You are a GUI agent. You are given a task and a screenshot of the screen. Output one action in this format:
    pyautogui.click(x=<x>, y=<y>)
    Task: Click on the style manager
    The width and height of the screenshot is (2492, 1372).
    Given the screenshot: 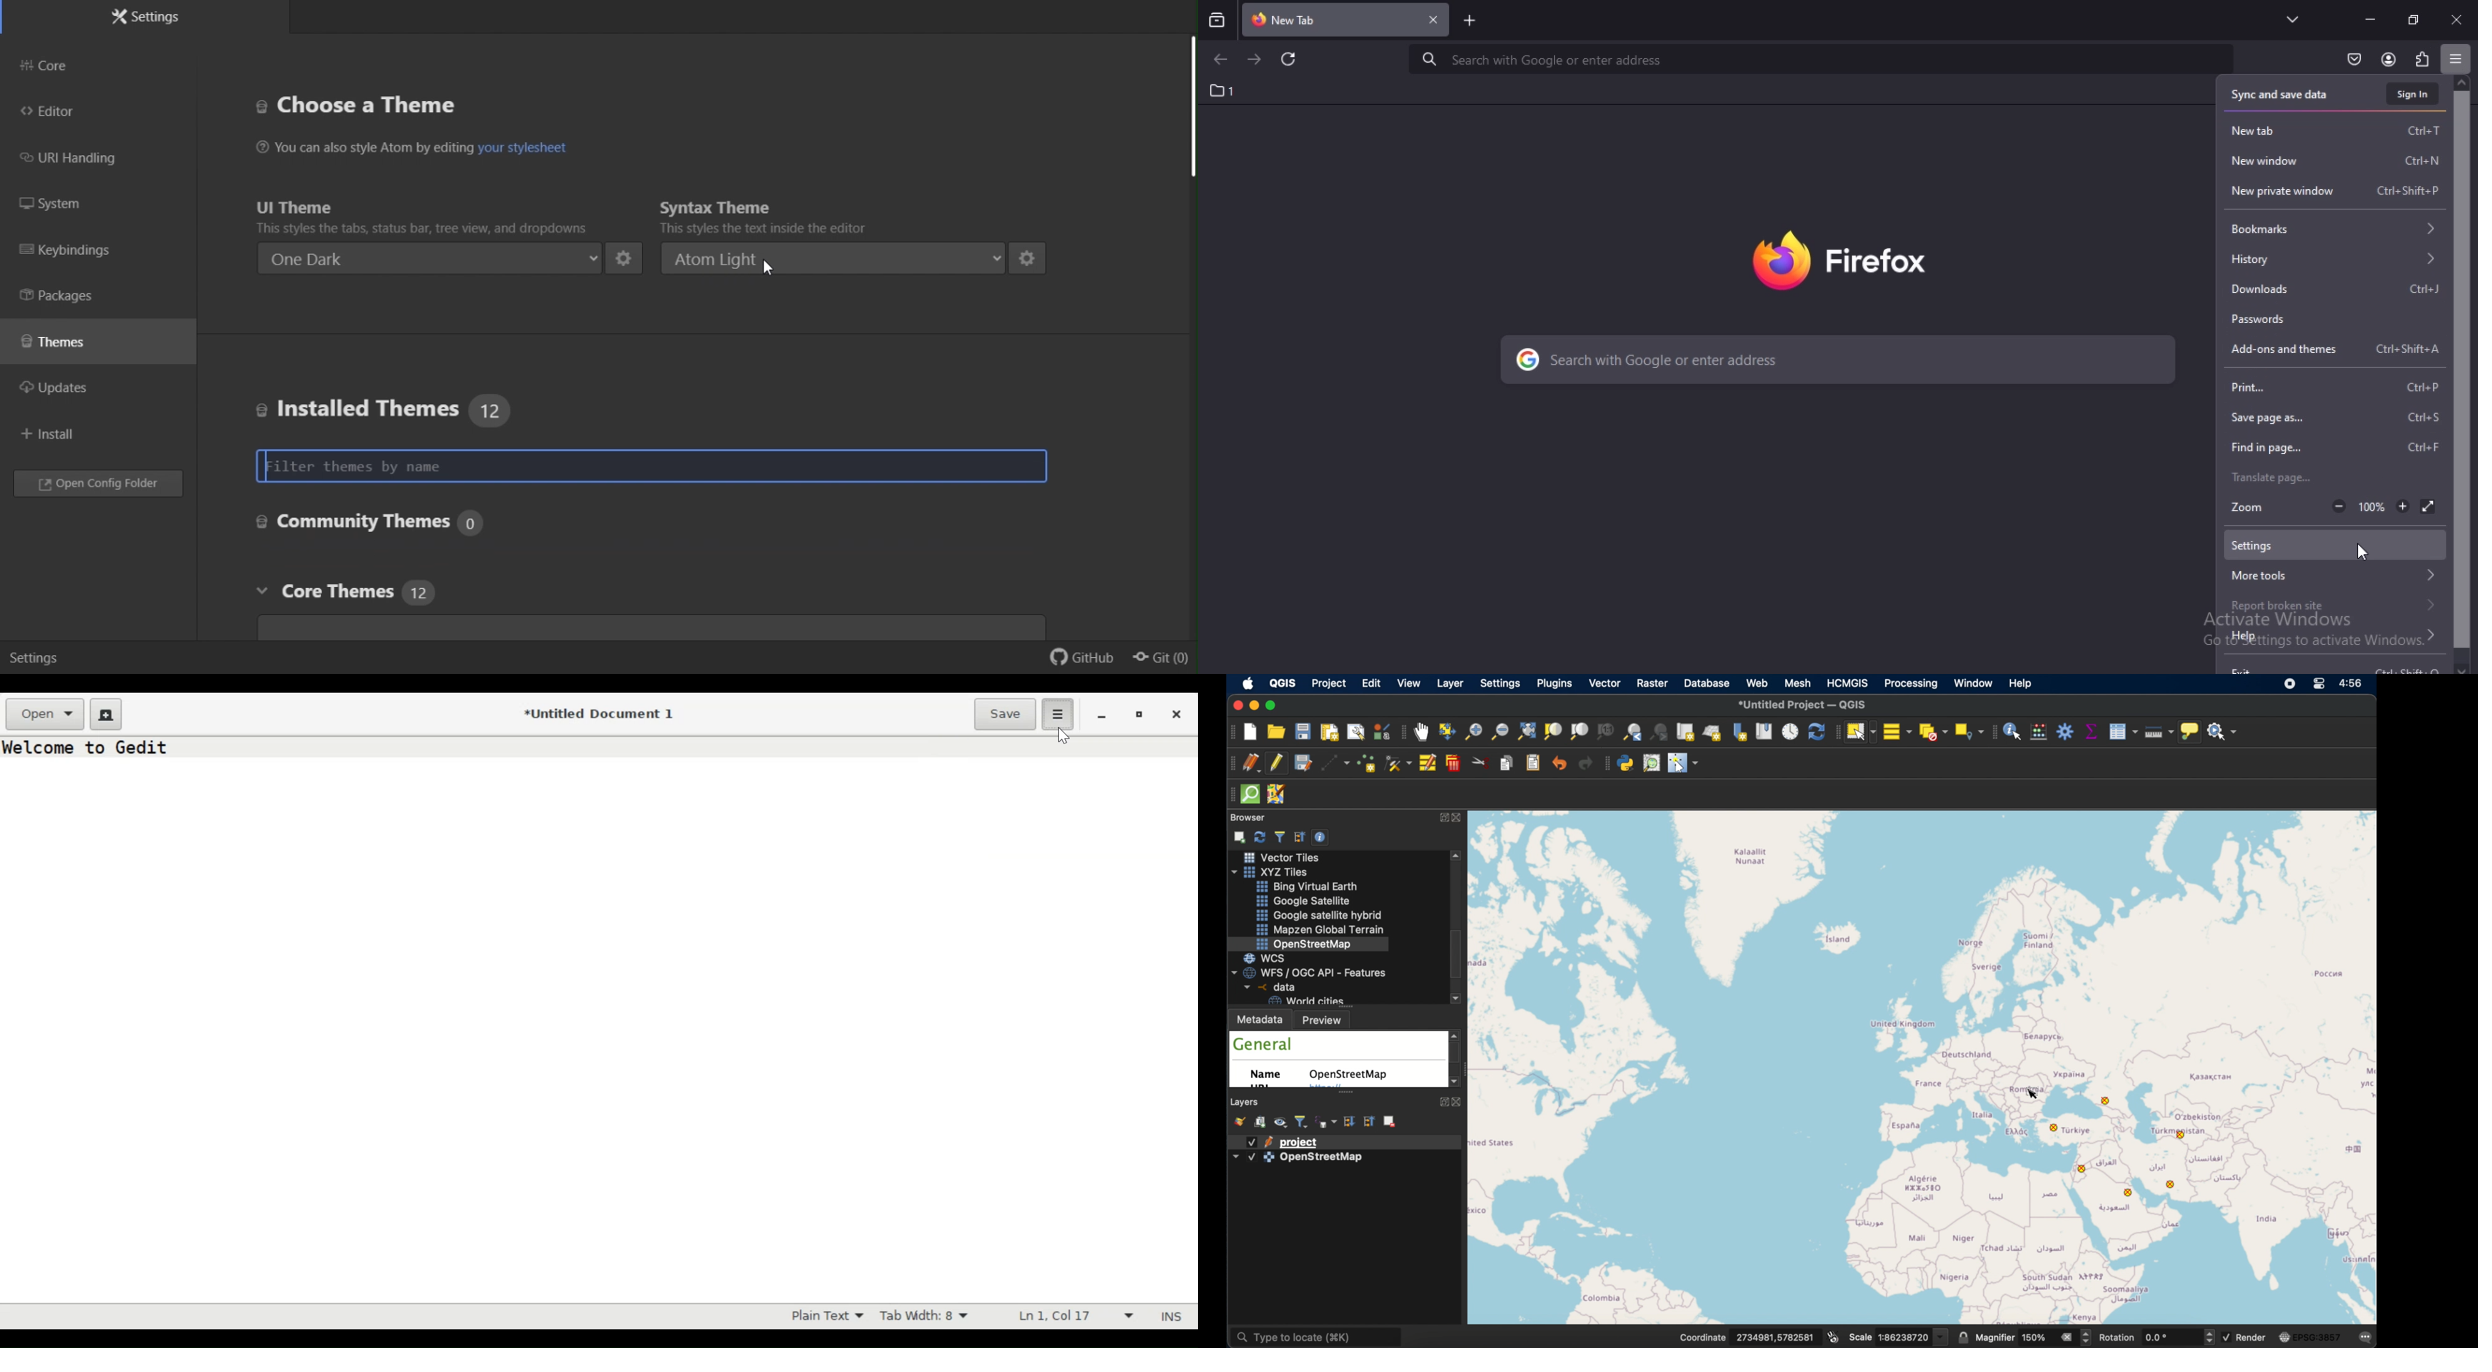 What is the action you would take?
    pyautogui.click(x=1382, y=731)
    